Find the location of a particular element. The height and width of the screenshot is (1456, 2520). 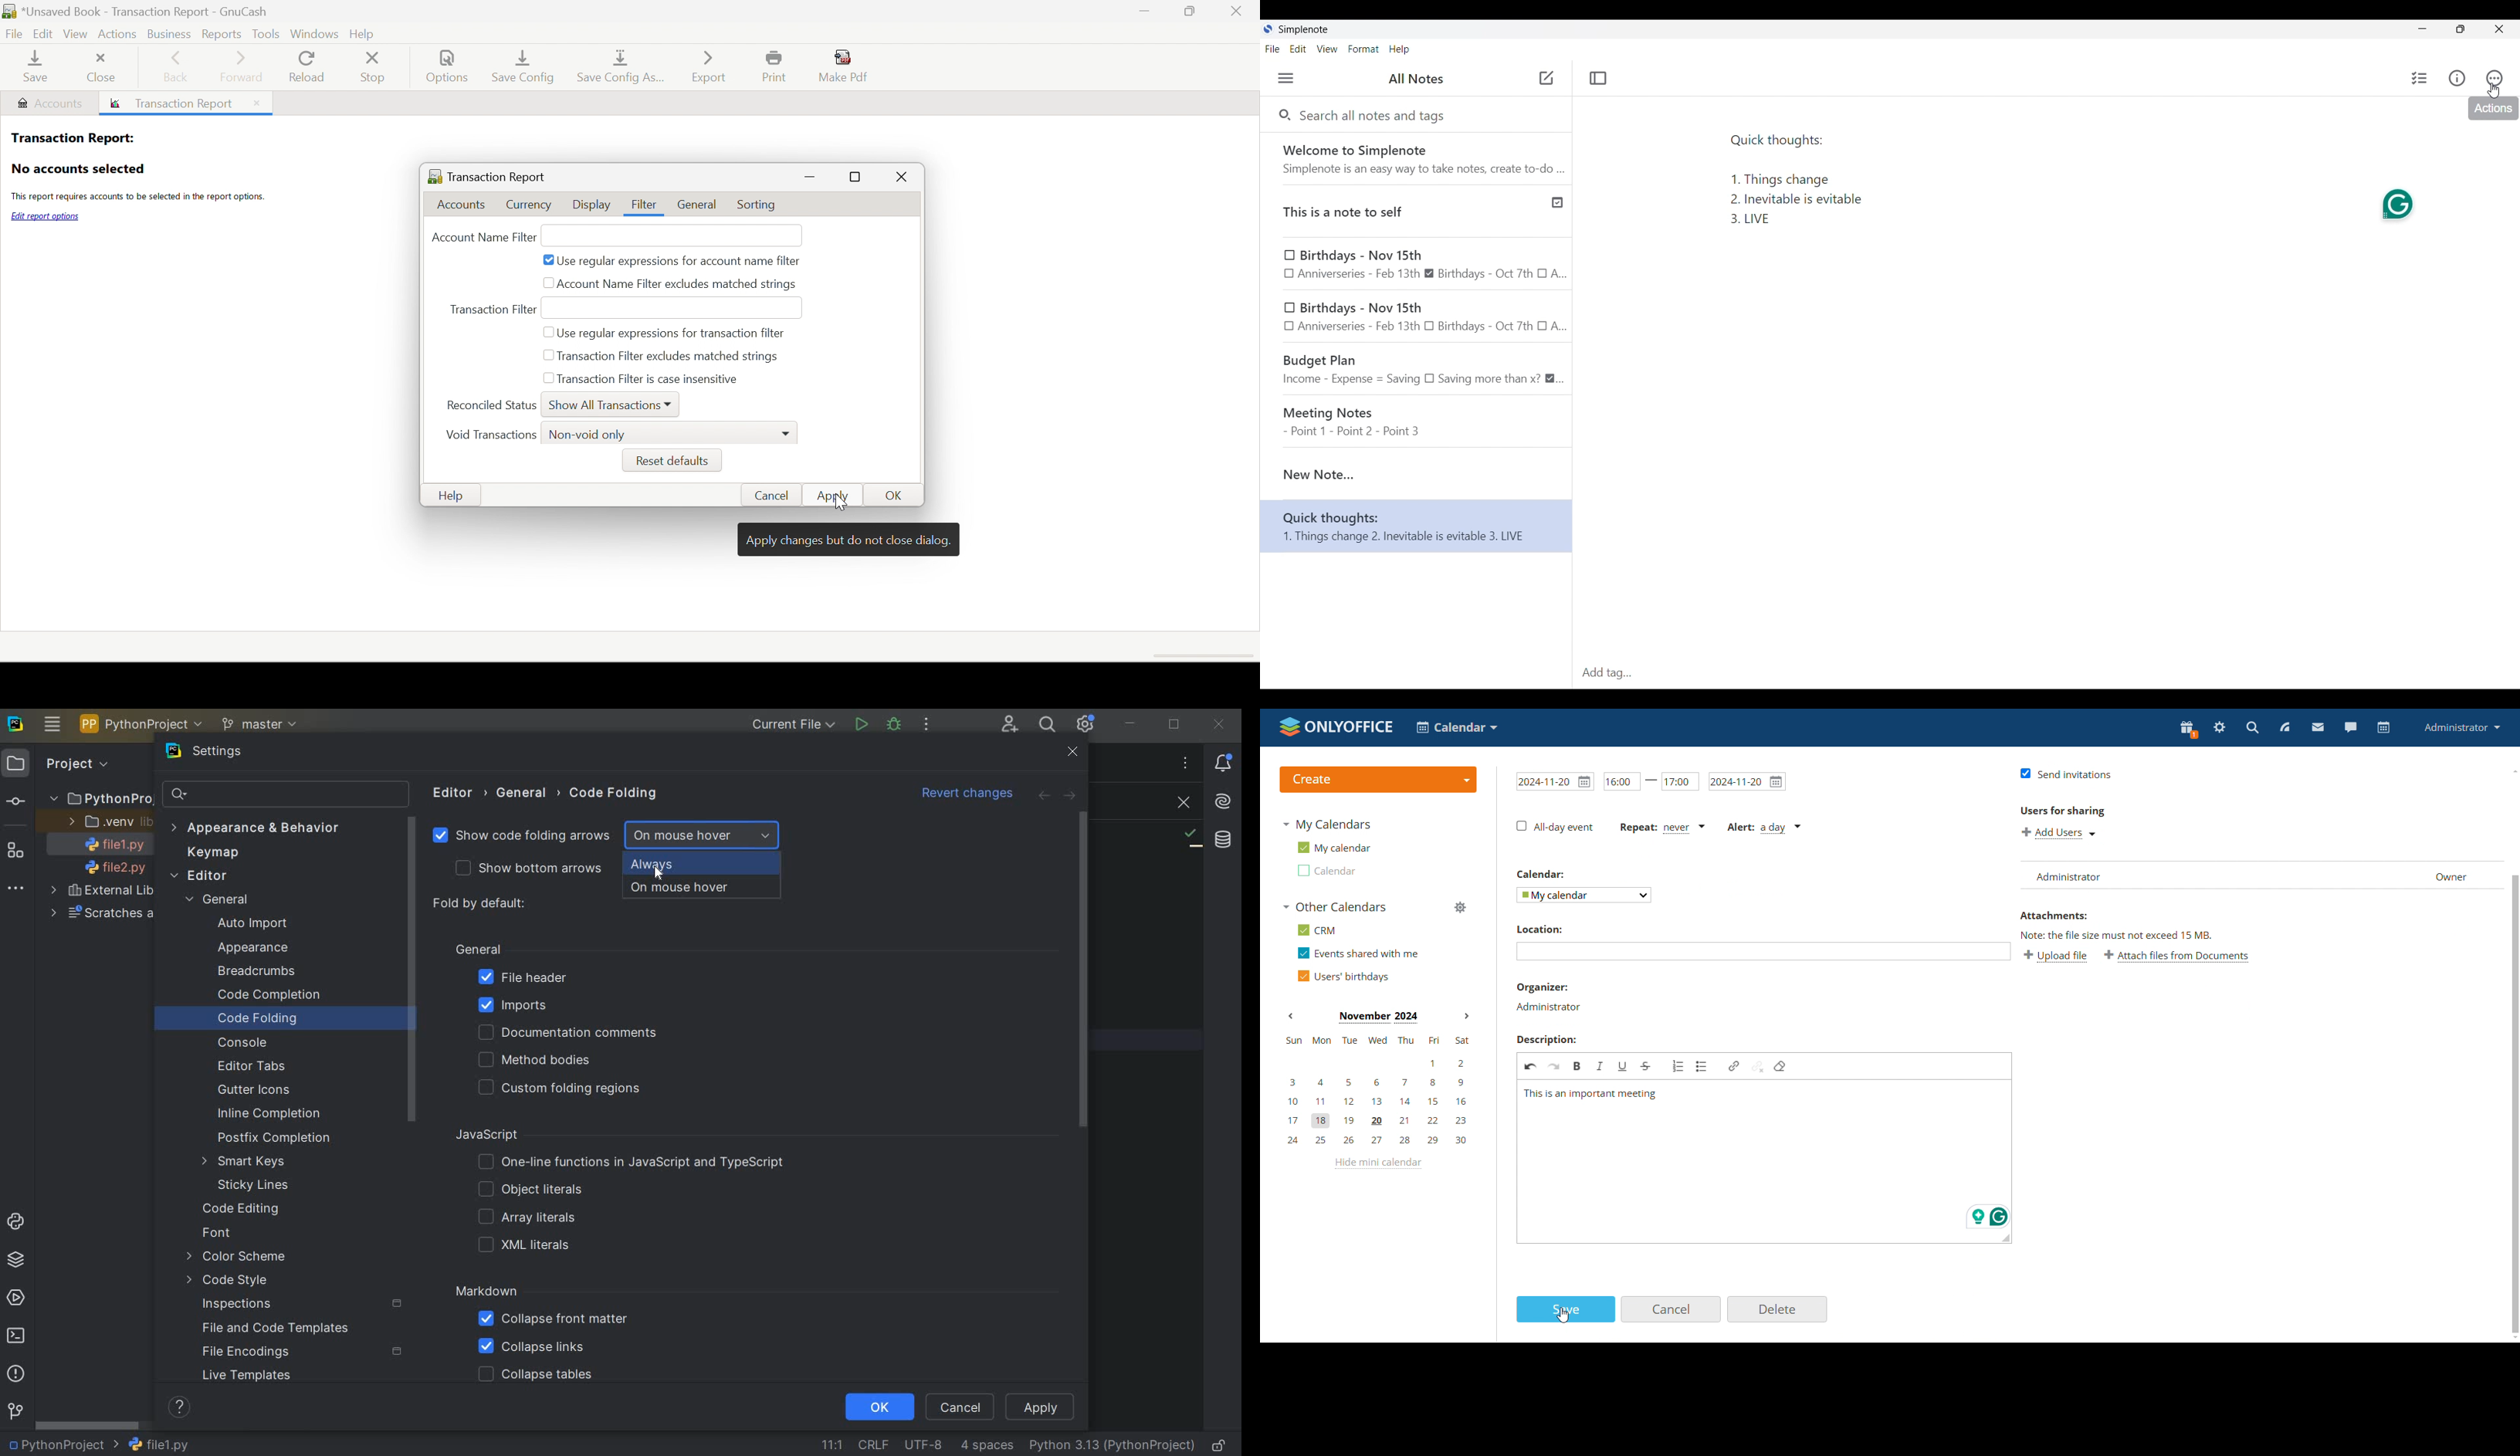

my calendars is located at coordinates (1327, 825).